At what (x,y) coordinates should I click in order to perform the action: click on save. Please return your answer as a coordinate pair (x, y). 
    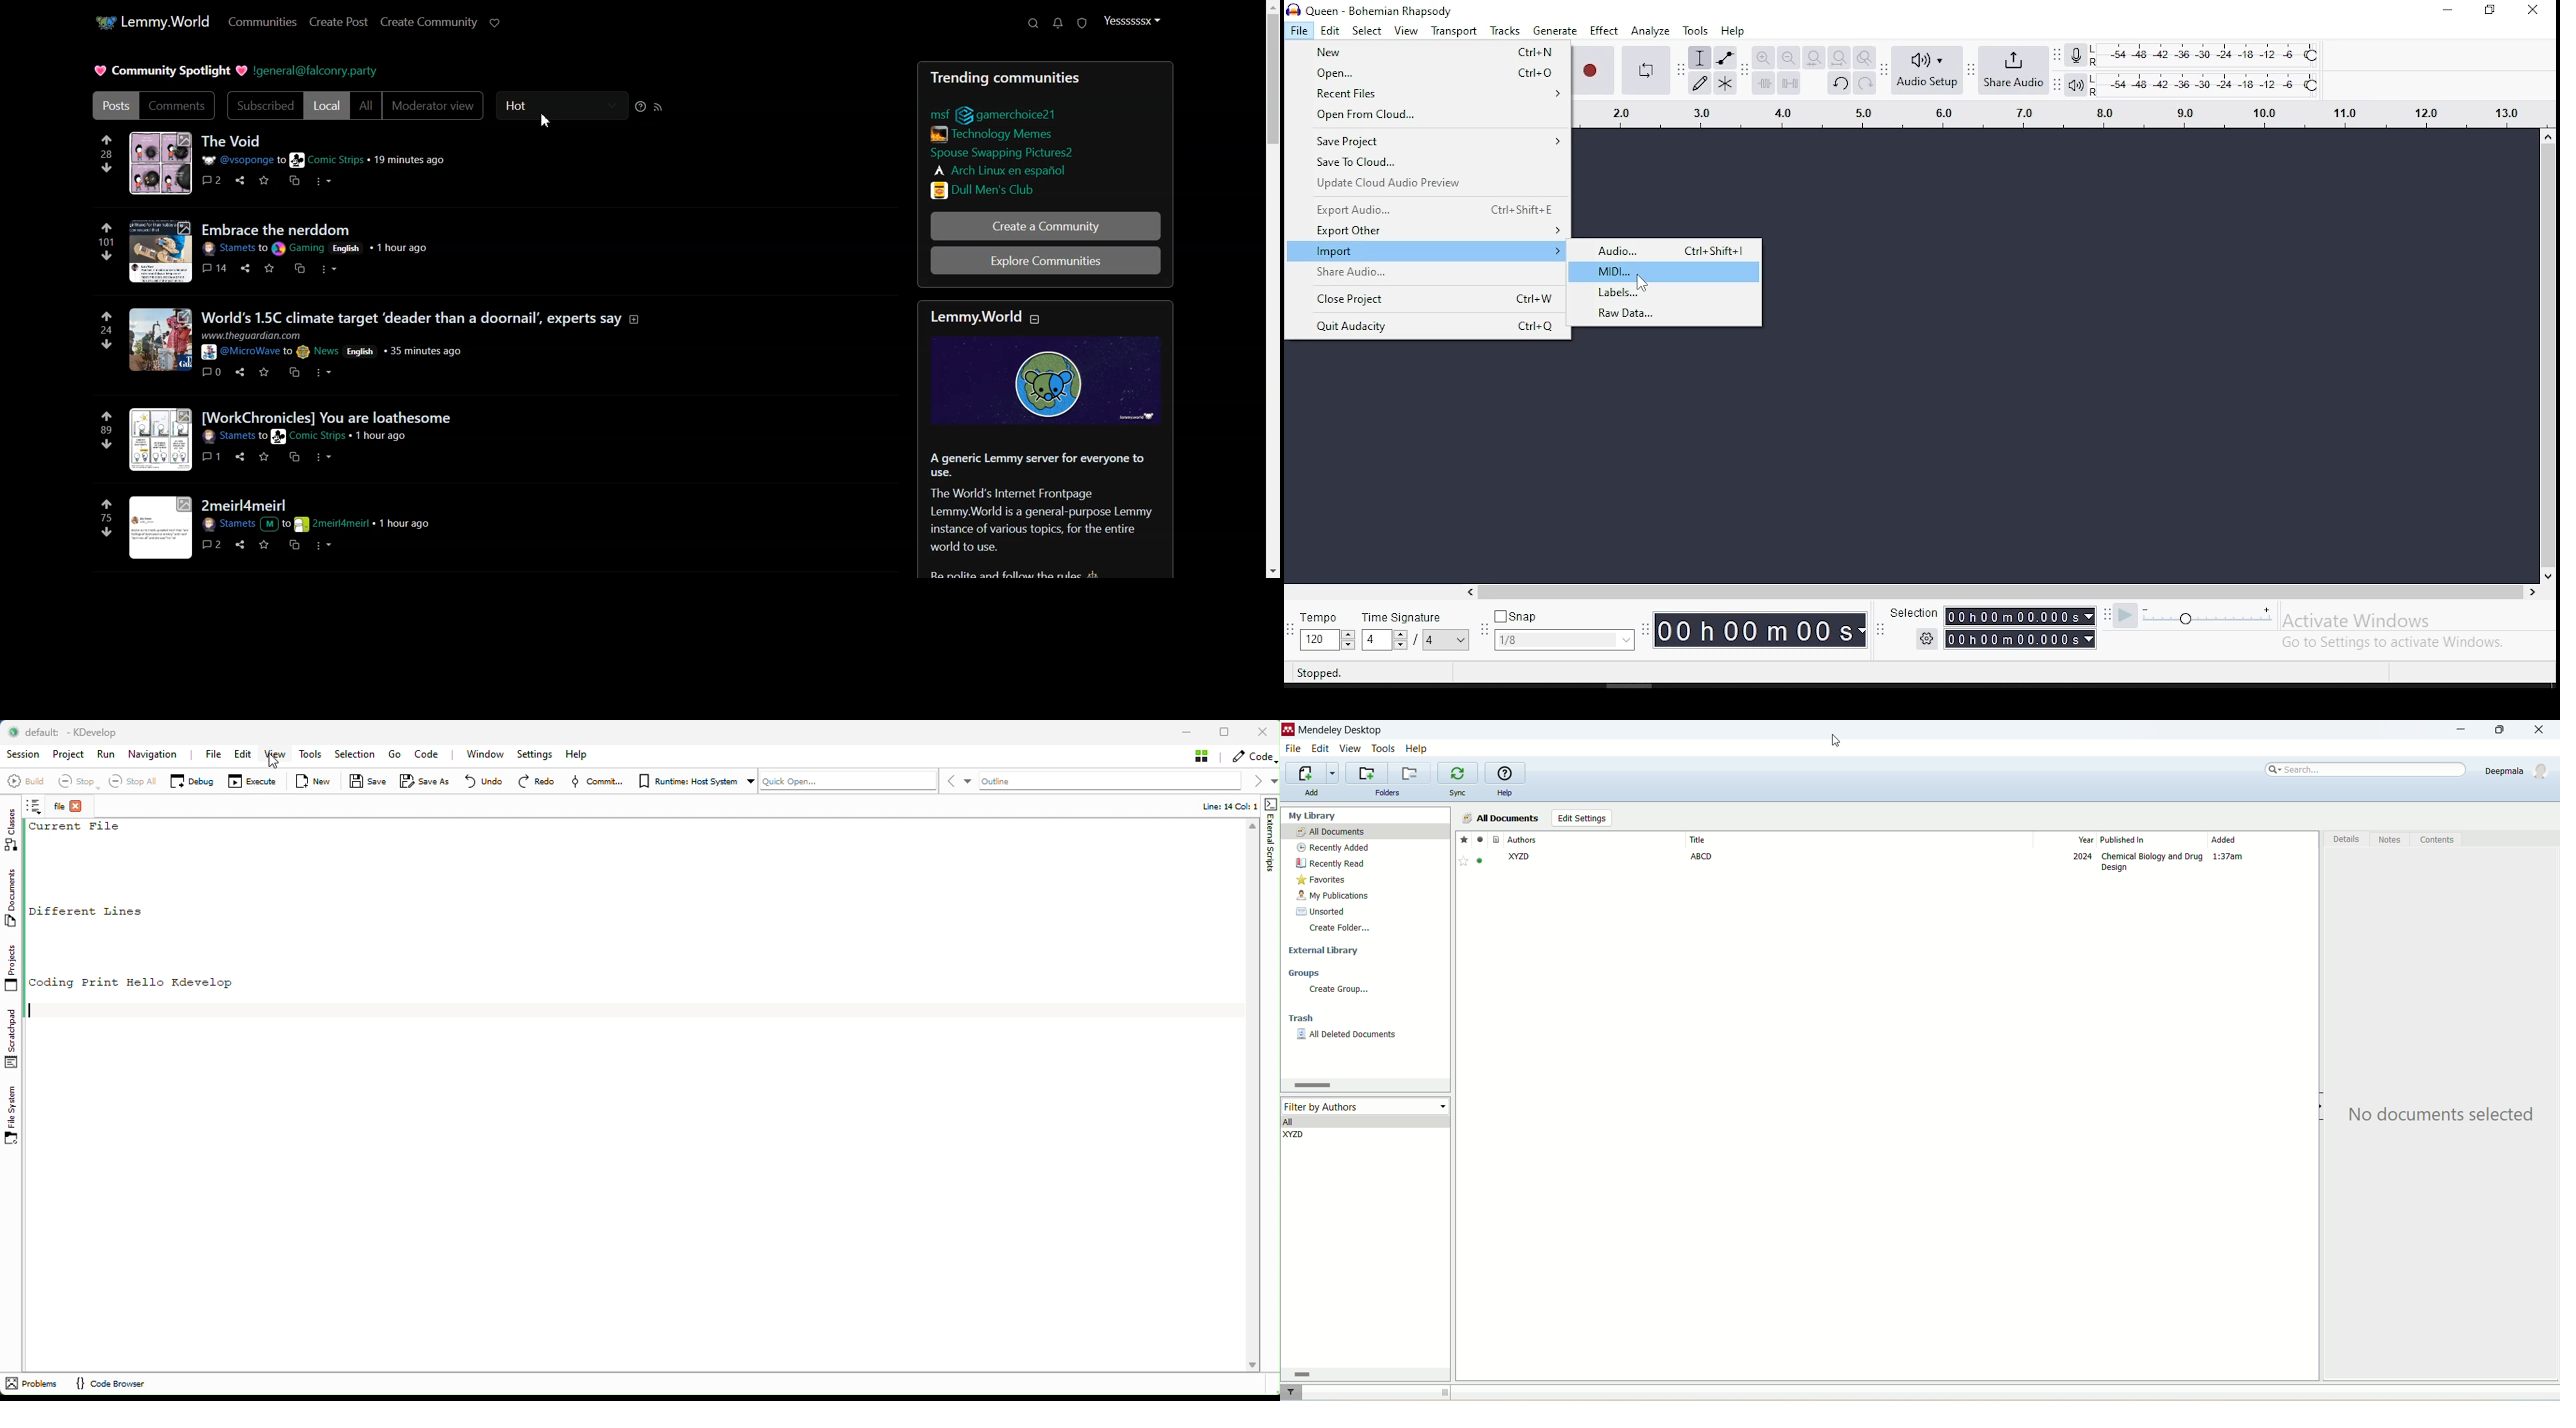
    Looking at the image, I should click on (260, 179).